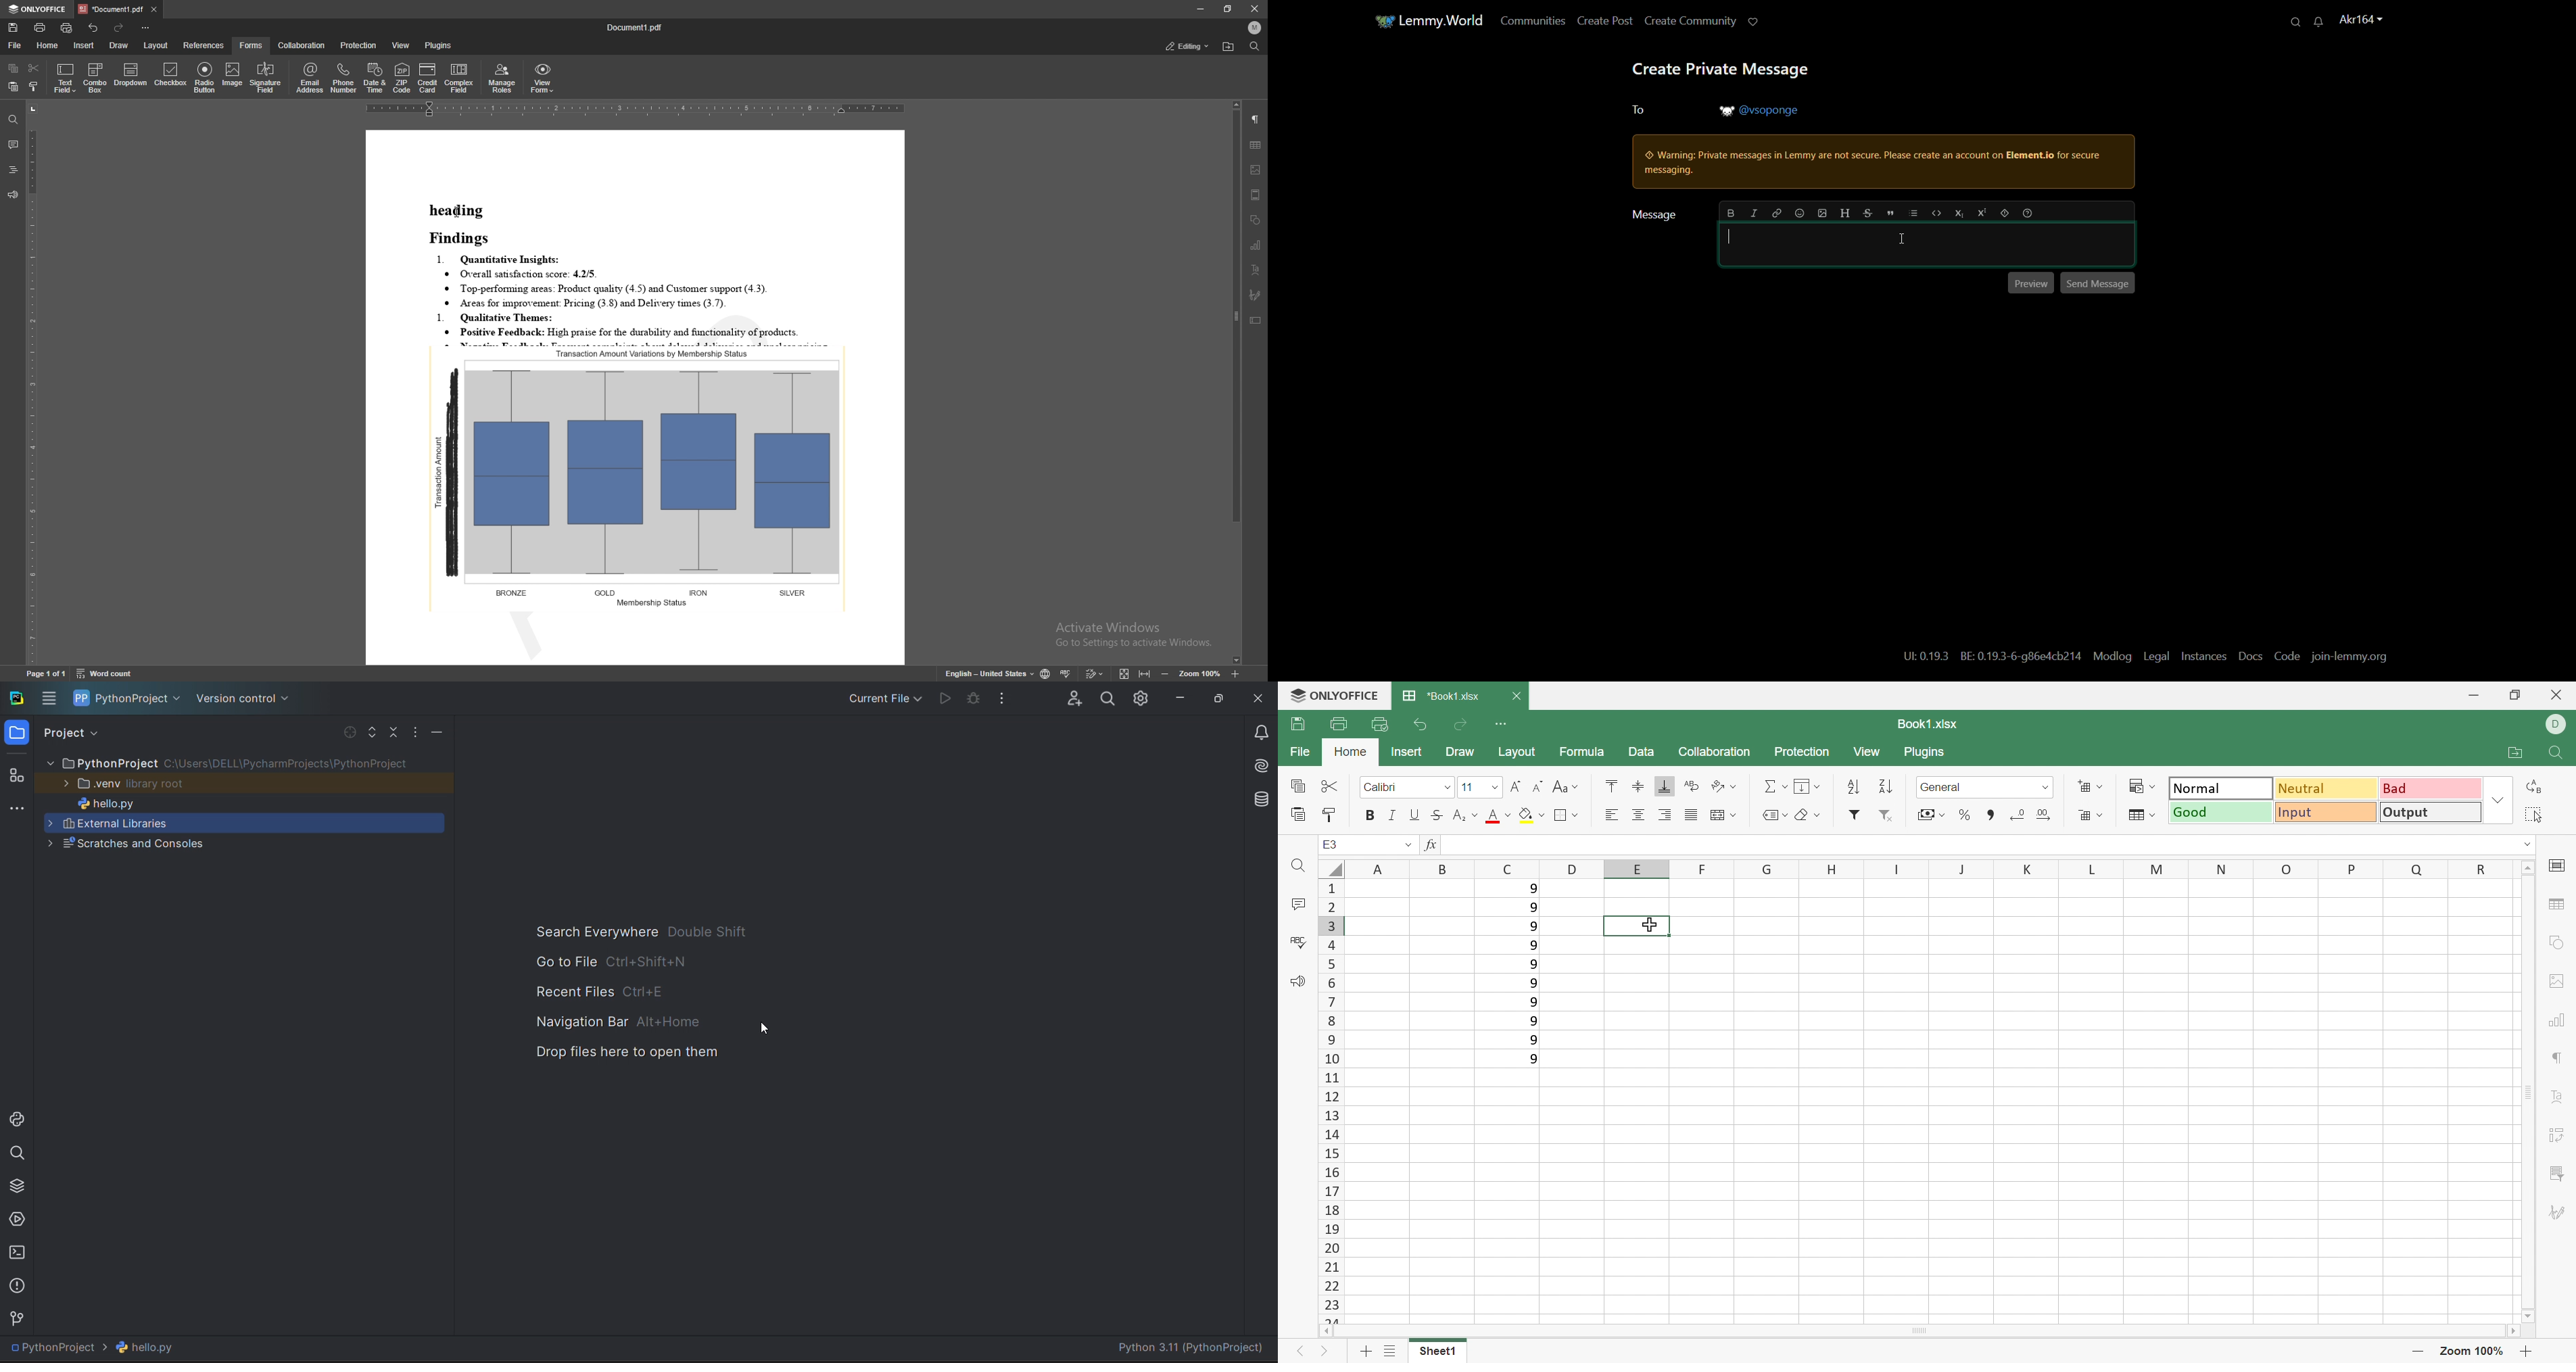  Describe the element at coordinates (1684, 22) in the screenshot. I see `create community` at that location.